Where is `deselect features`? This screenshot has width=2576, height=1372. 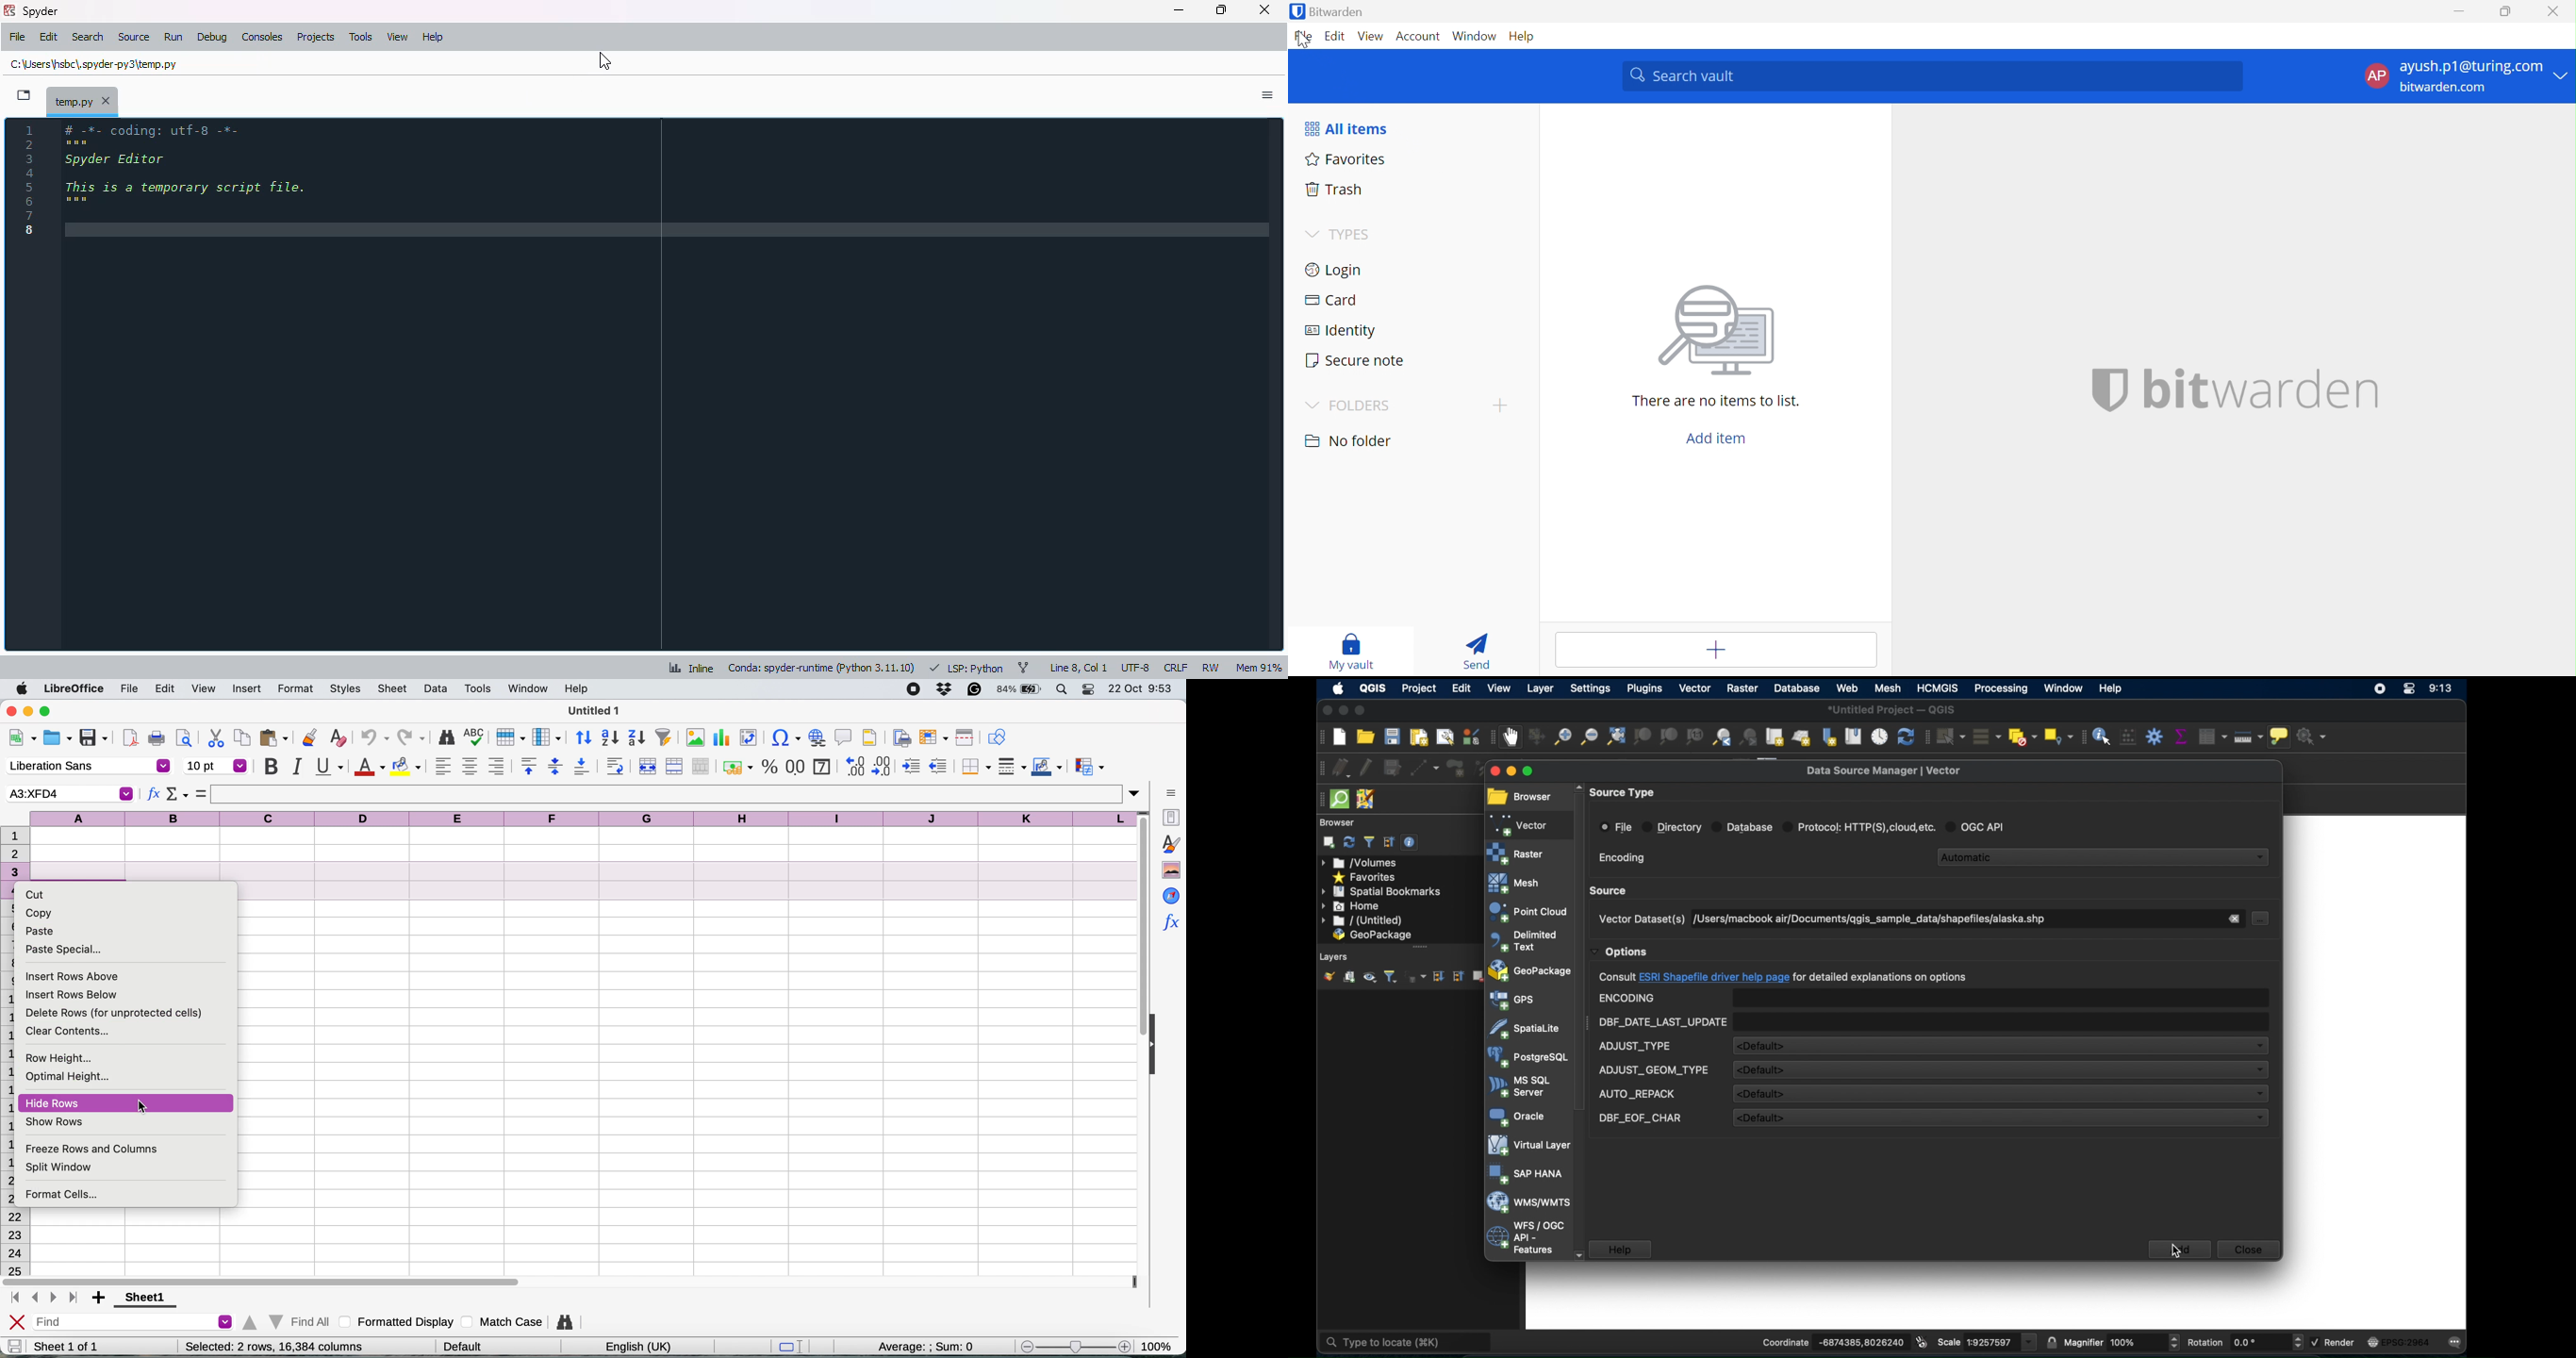
deselect features is located at coordinates (2023, 734).